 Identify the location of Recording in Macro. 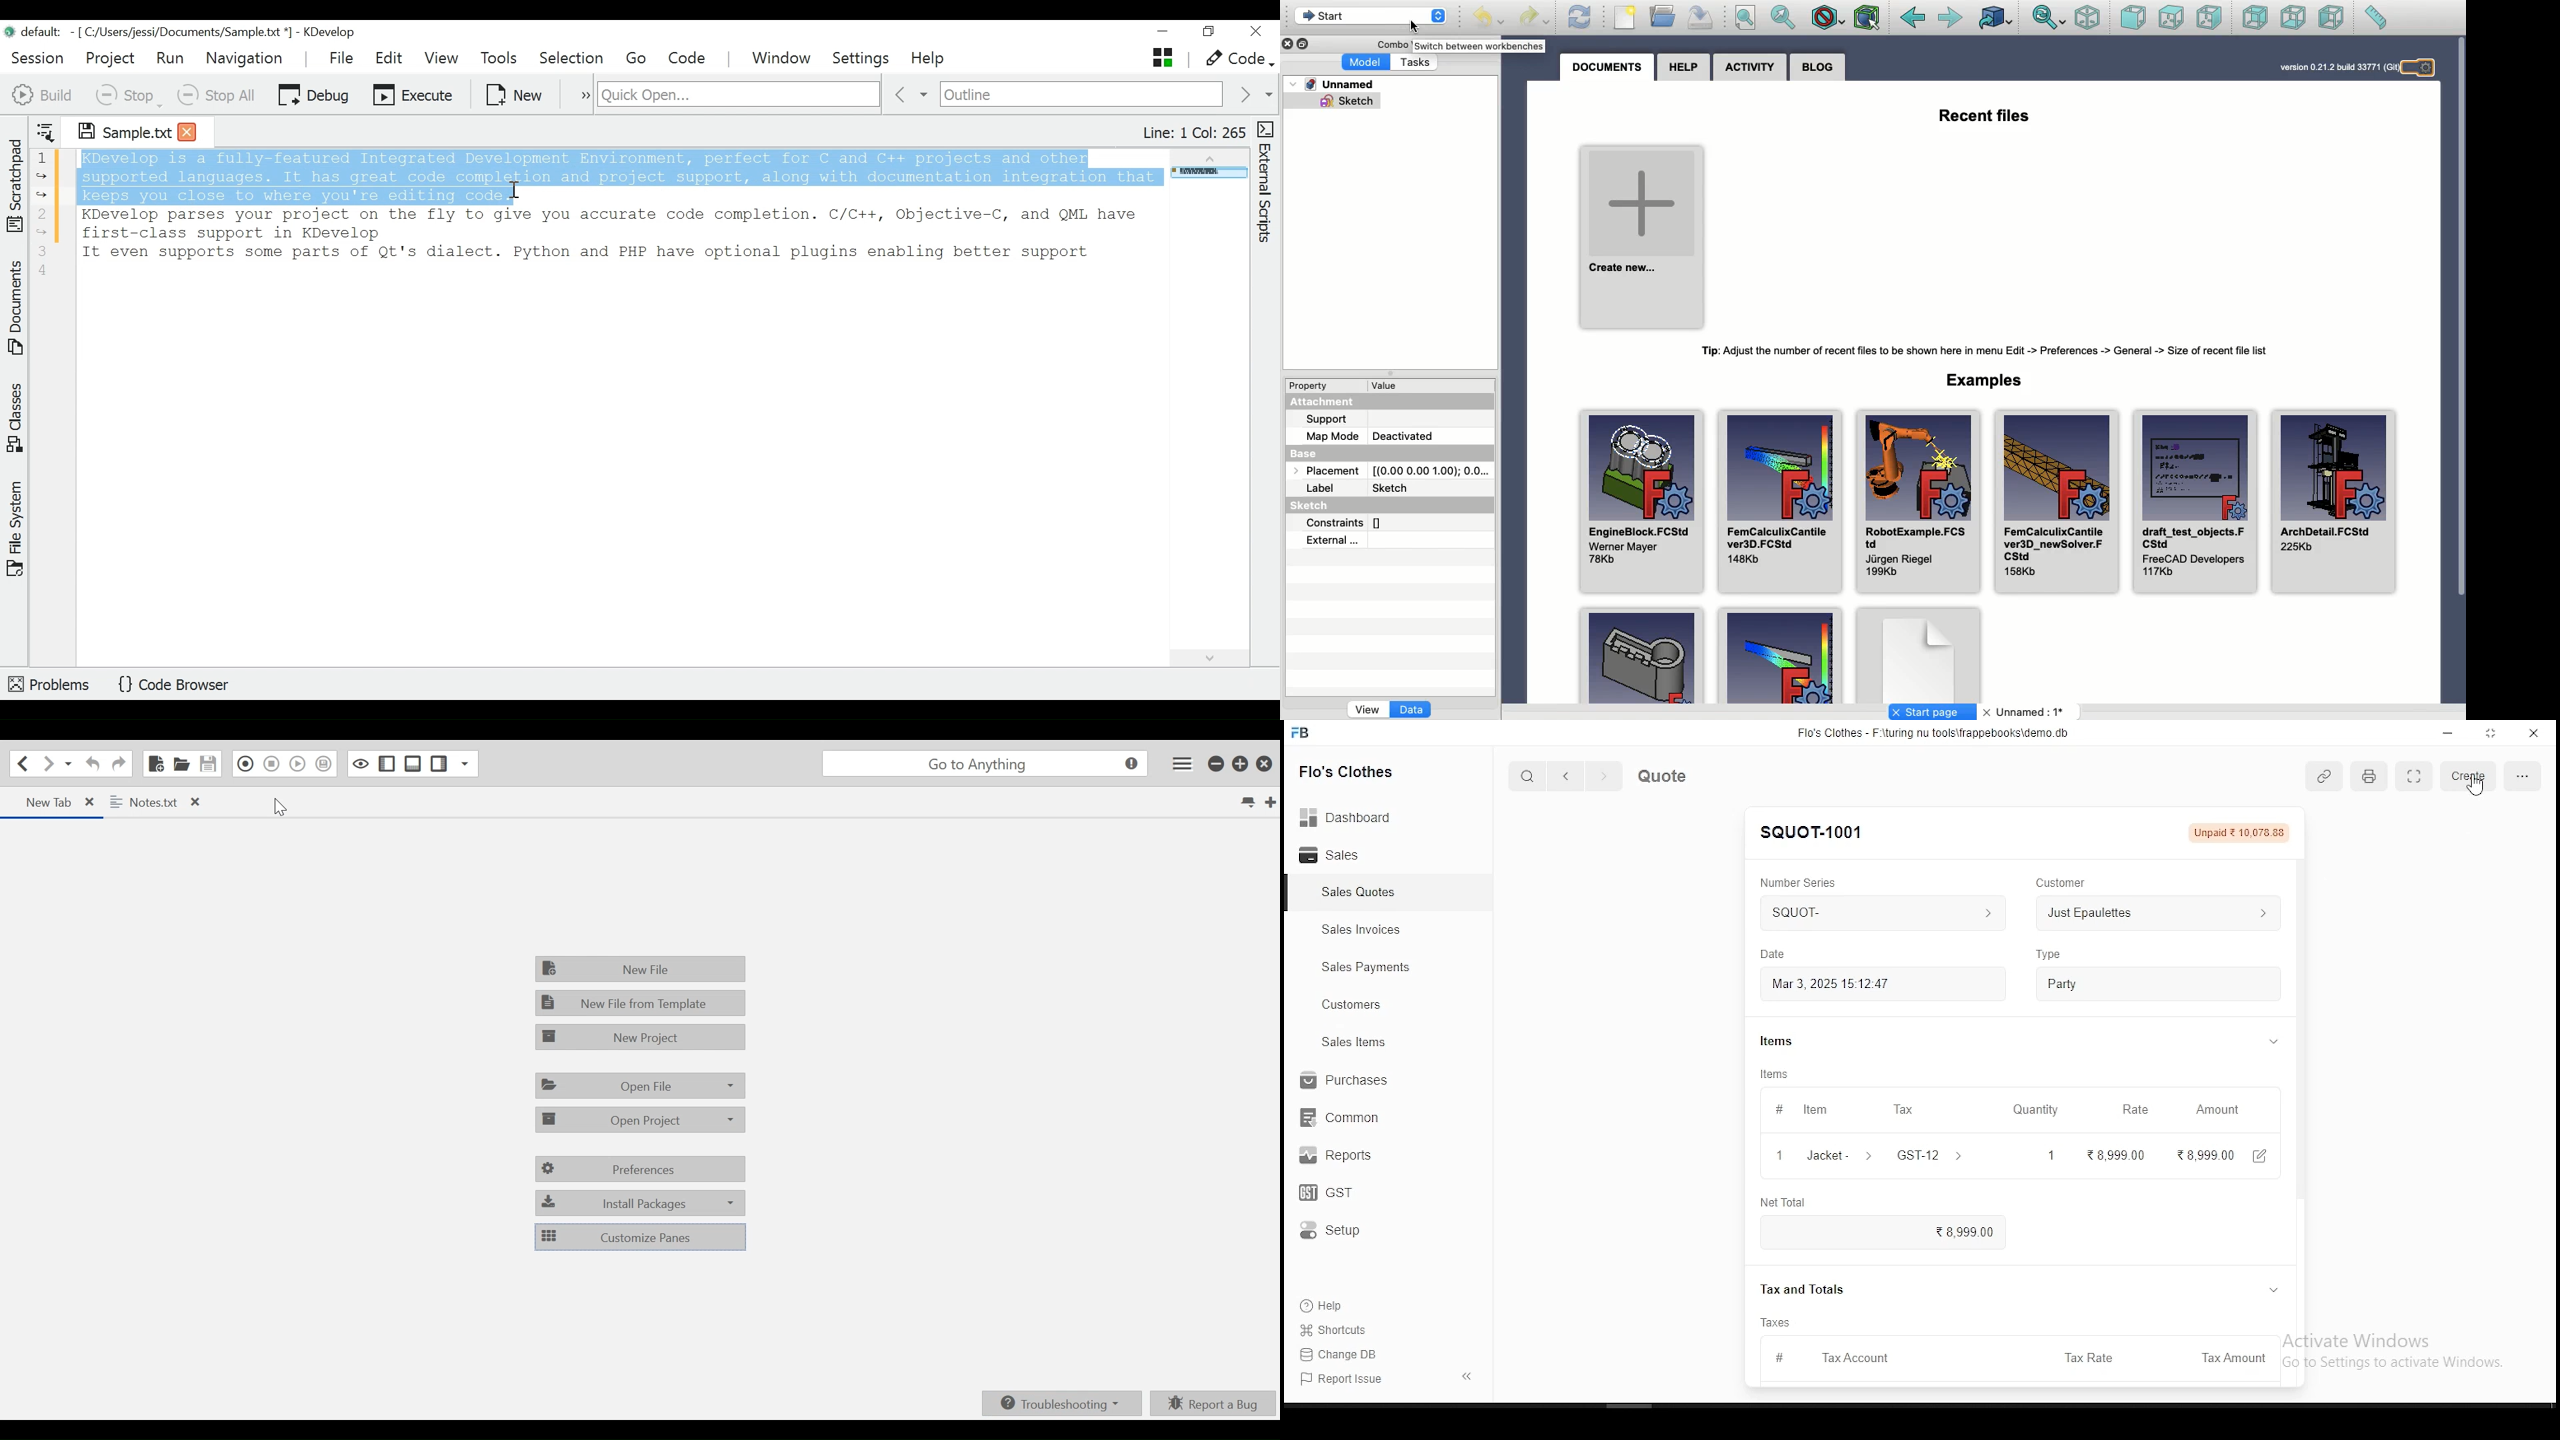
(245, 764).